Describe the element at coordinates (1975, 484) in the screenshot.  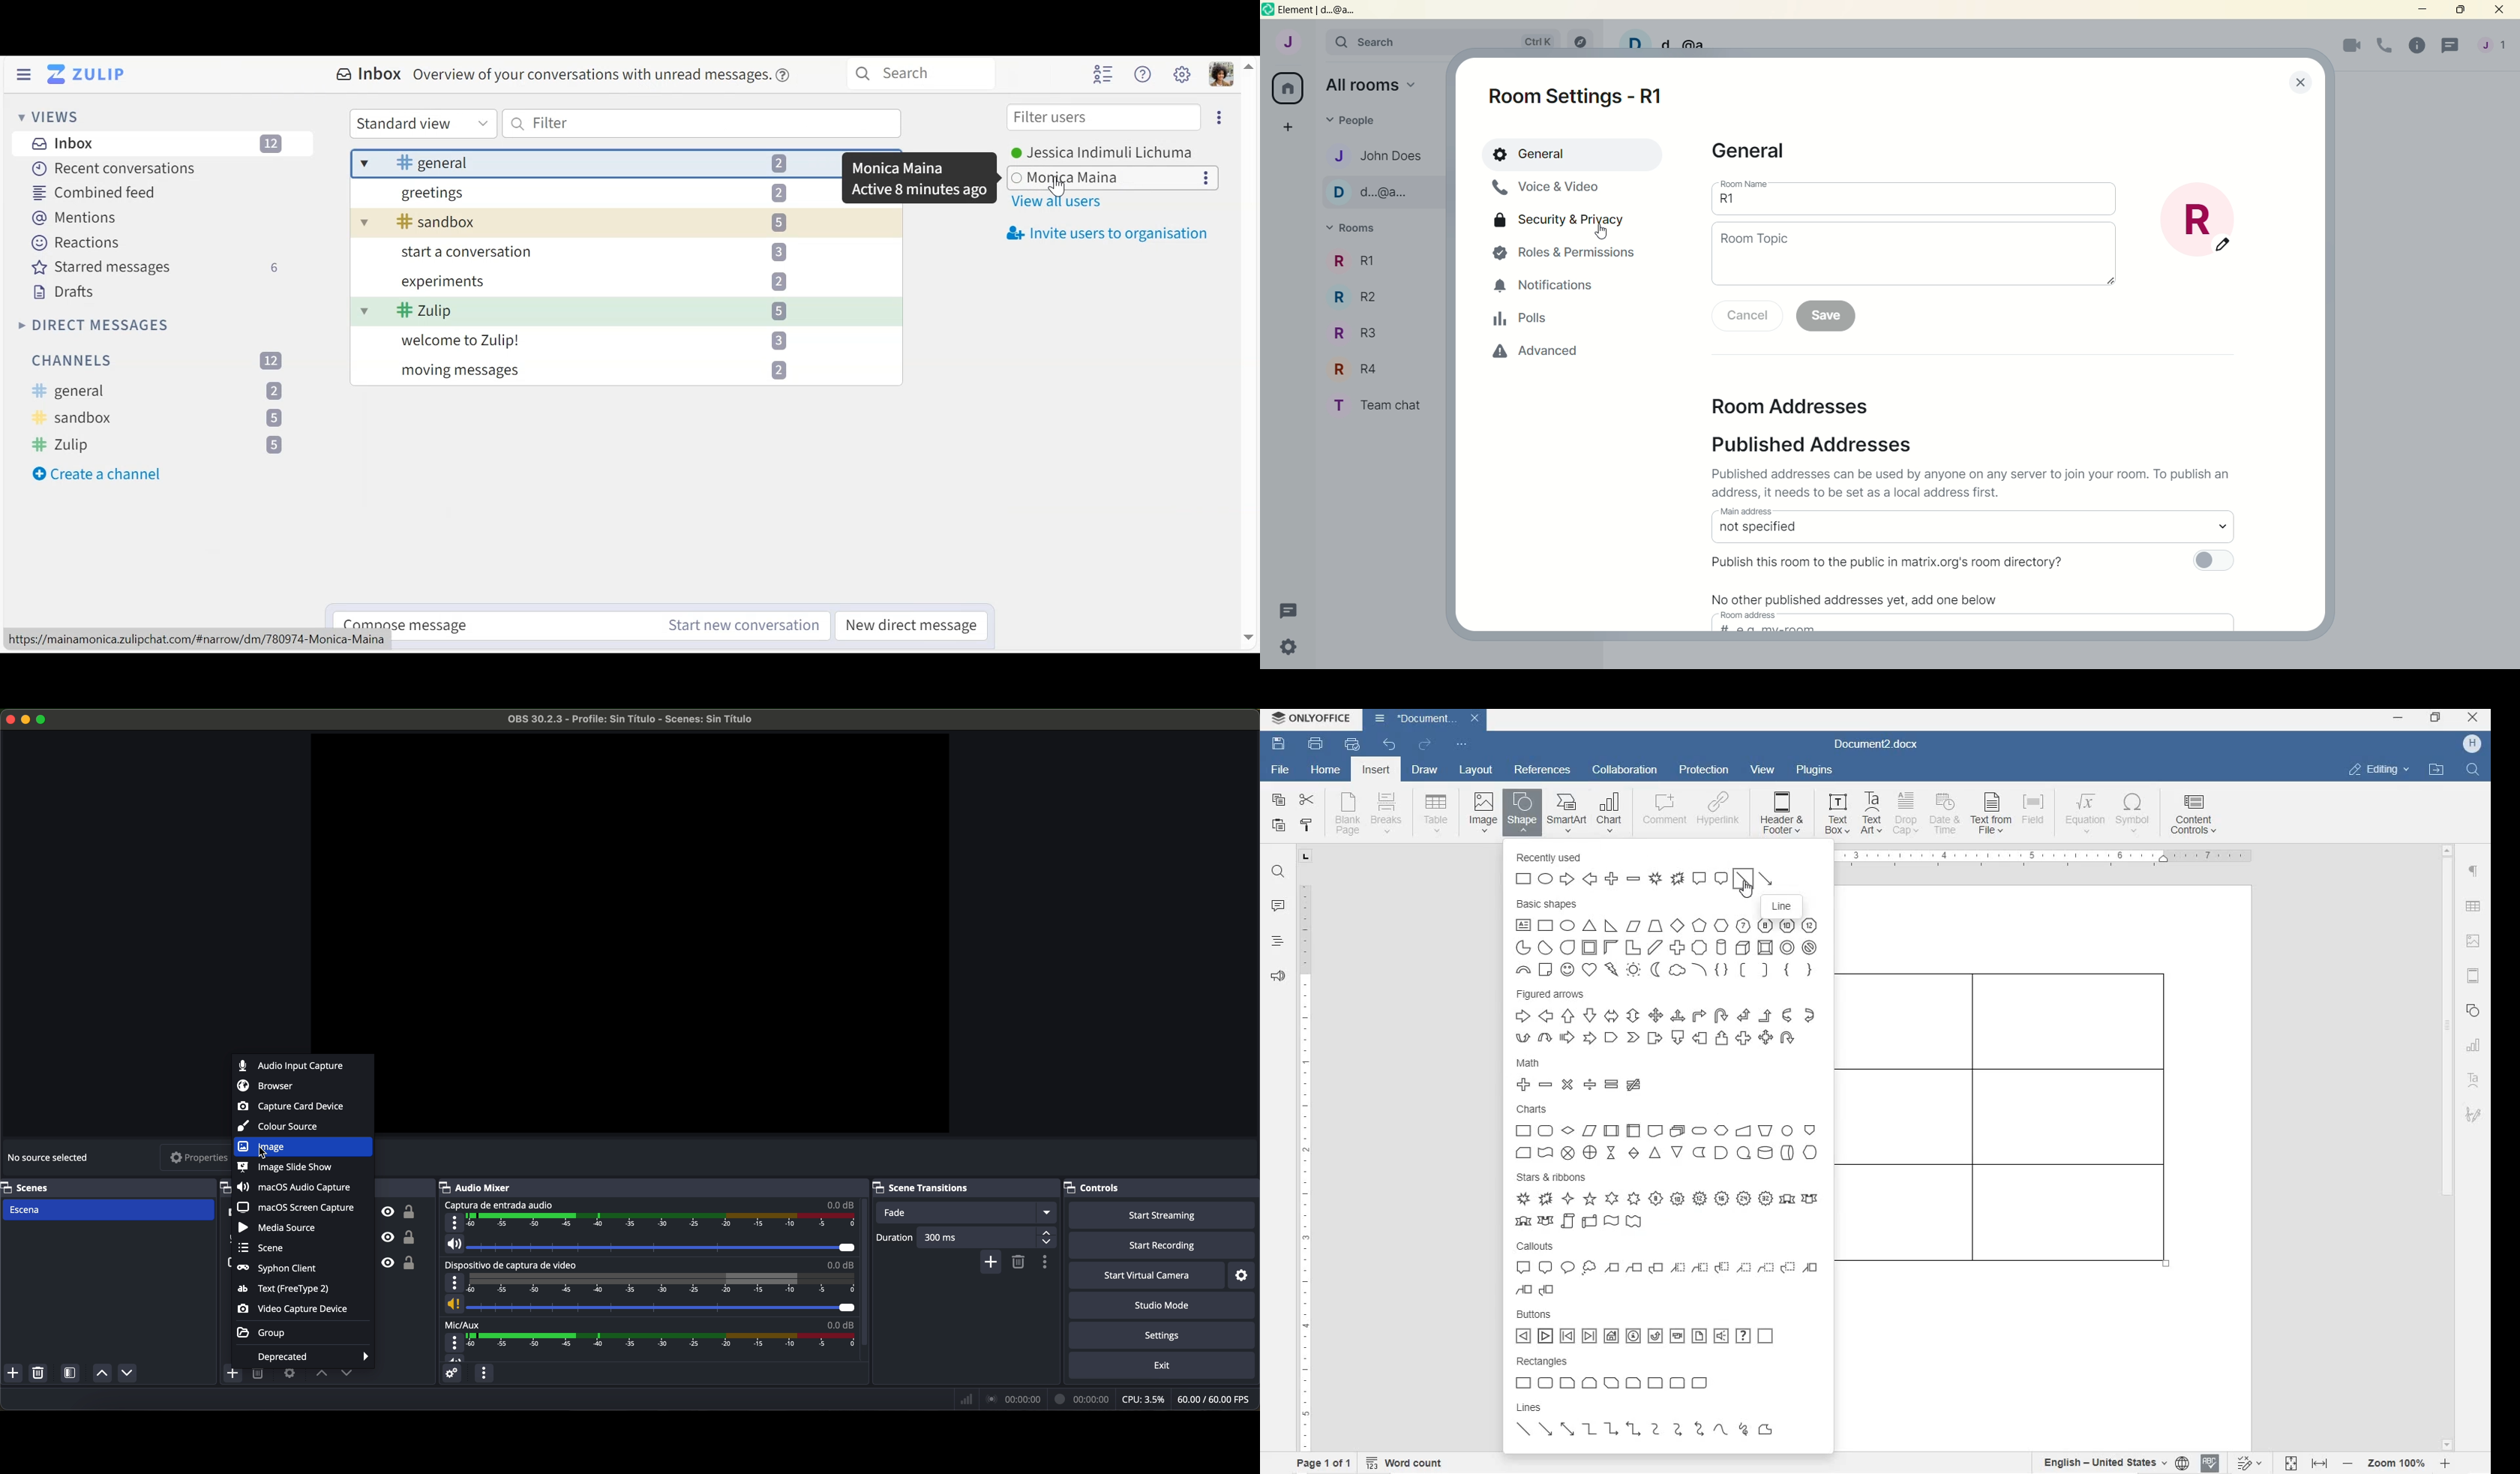
I see `Published addresses can be used by anyone on any server to join your room. To publish an
address, it needs to be set as a local address first.` at that location.